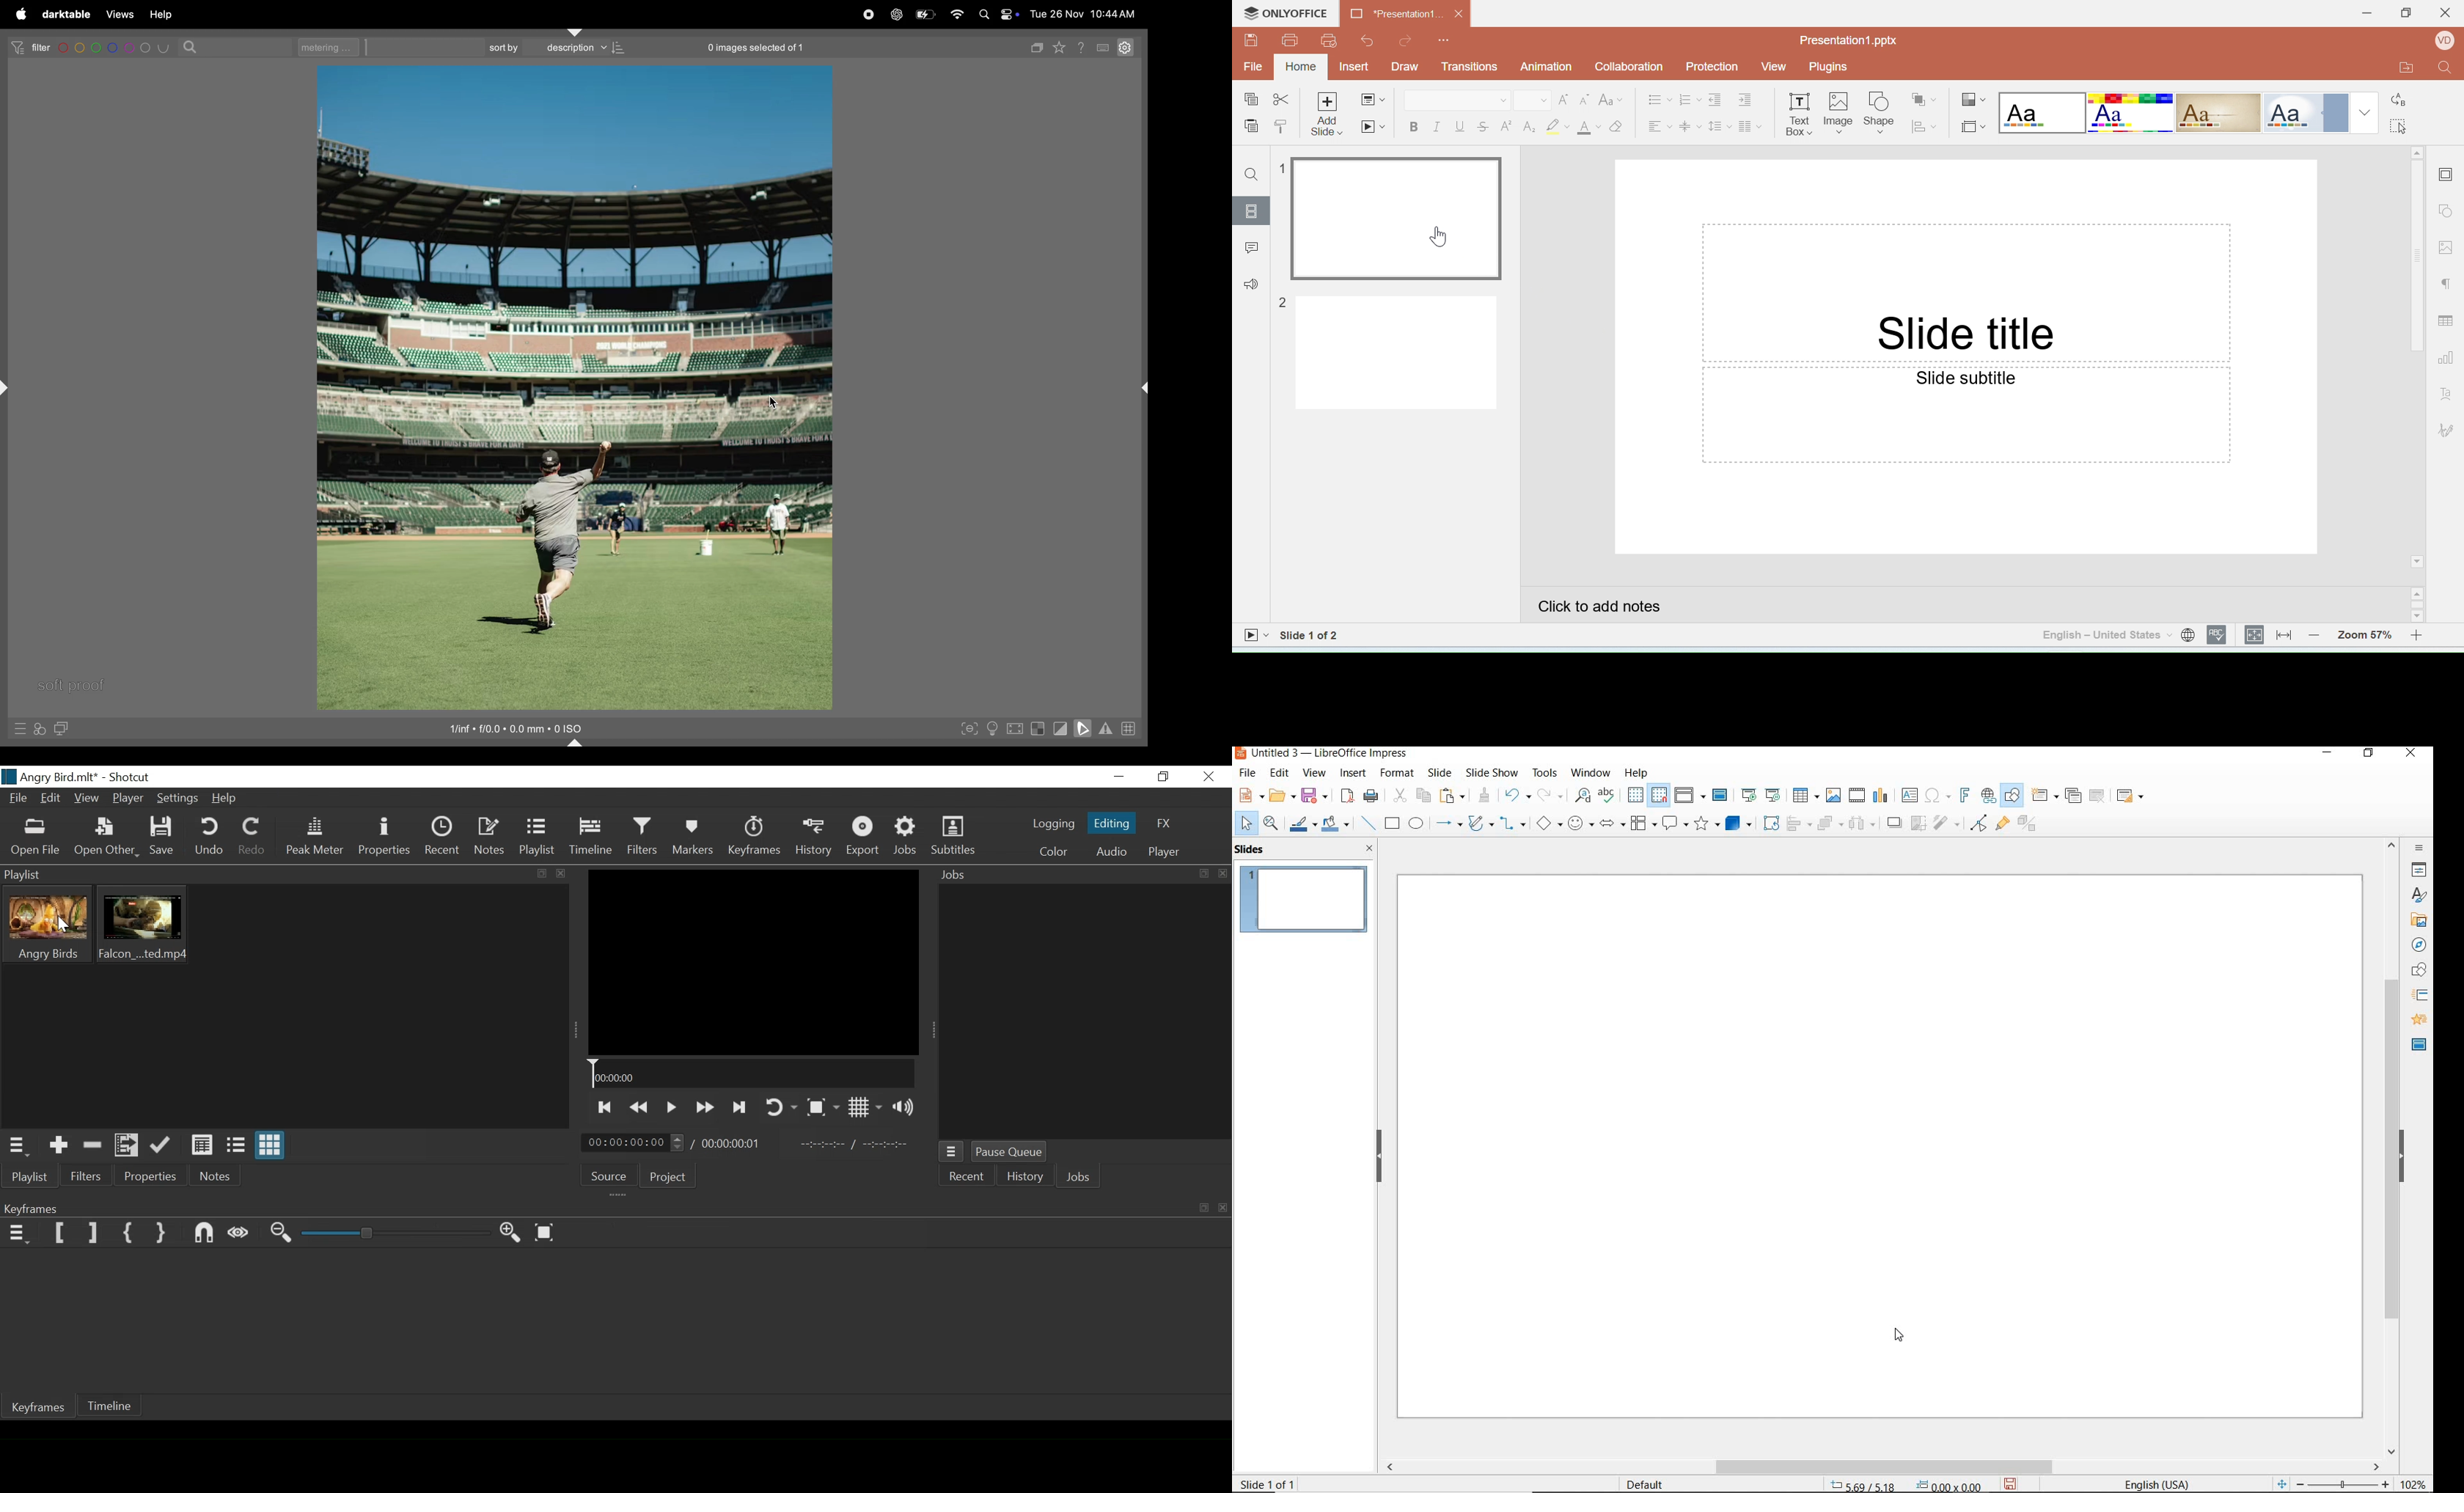 The image size is (2464, 1512). Describe the element at coordinates (1881, 1467) in the screenshot. I see `SCROLLBAR` at that location.